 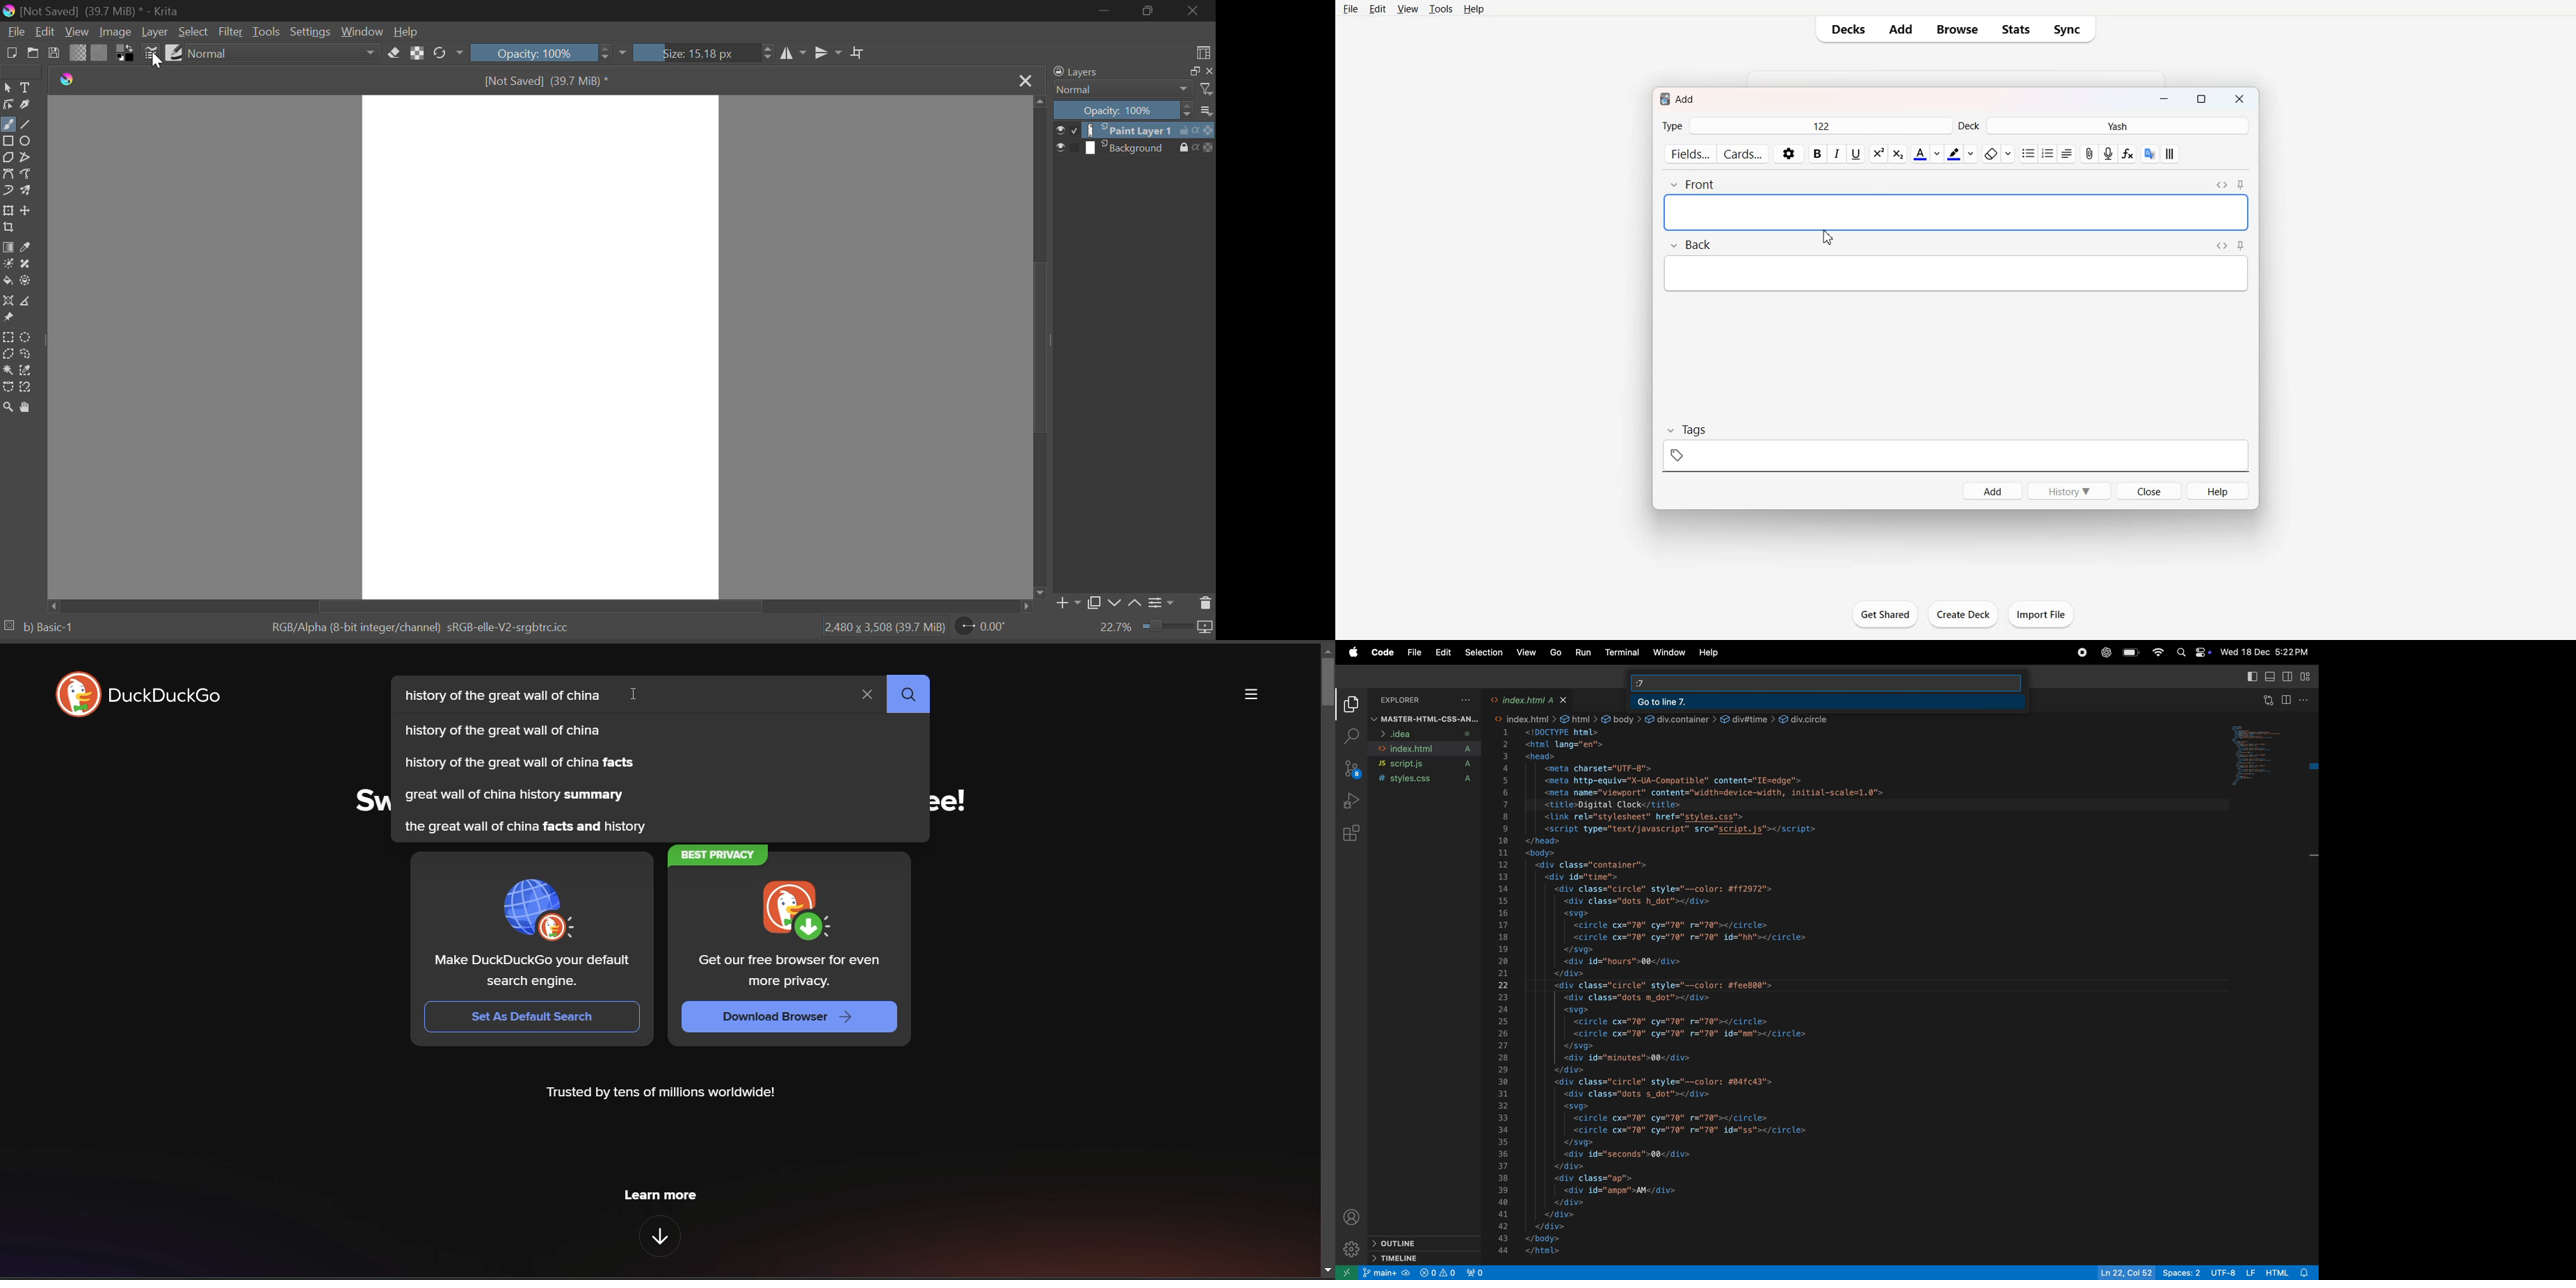 I want to click on history of the great wall of china, so click(x=508, y=733).